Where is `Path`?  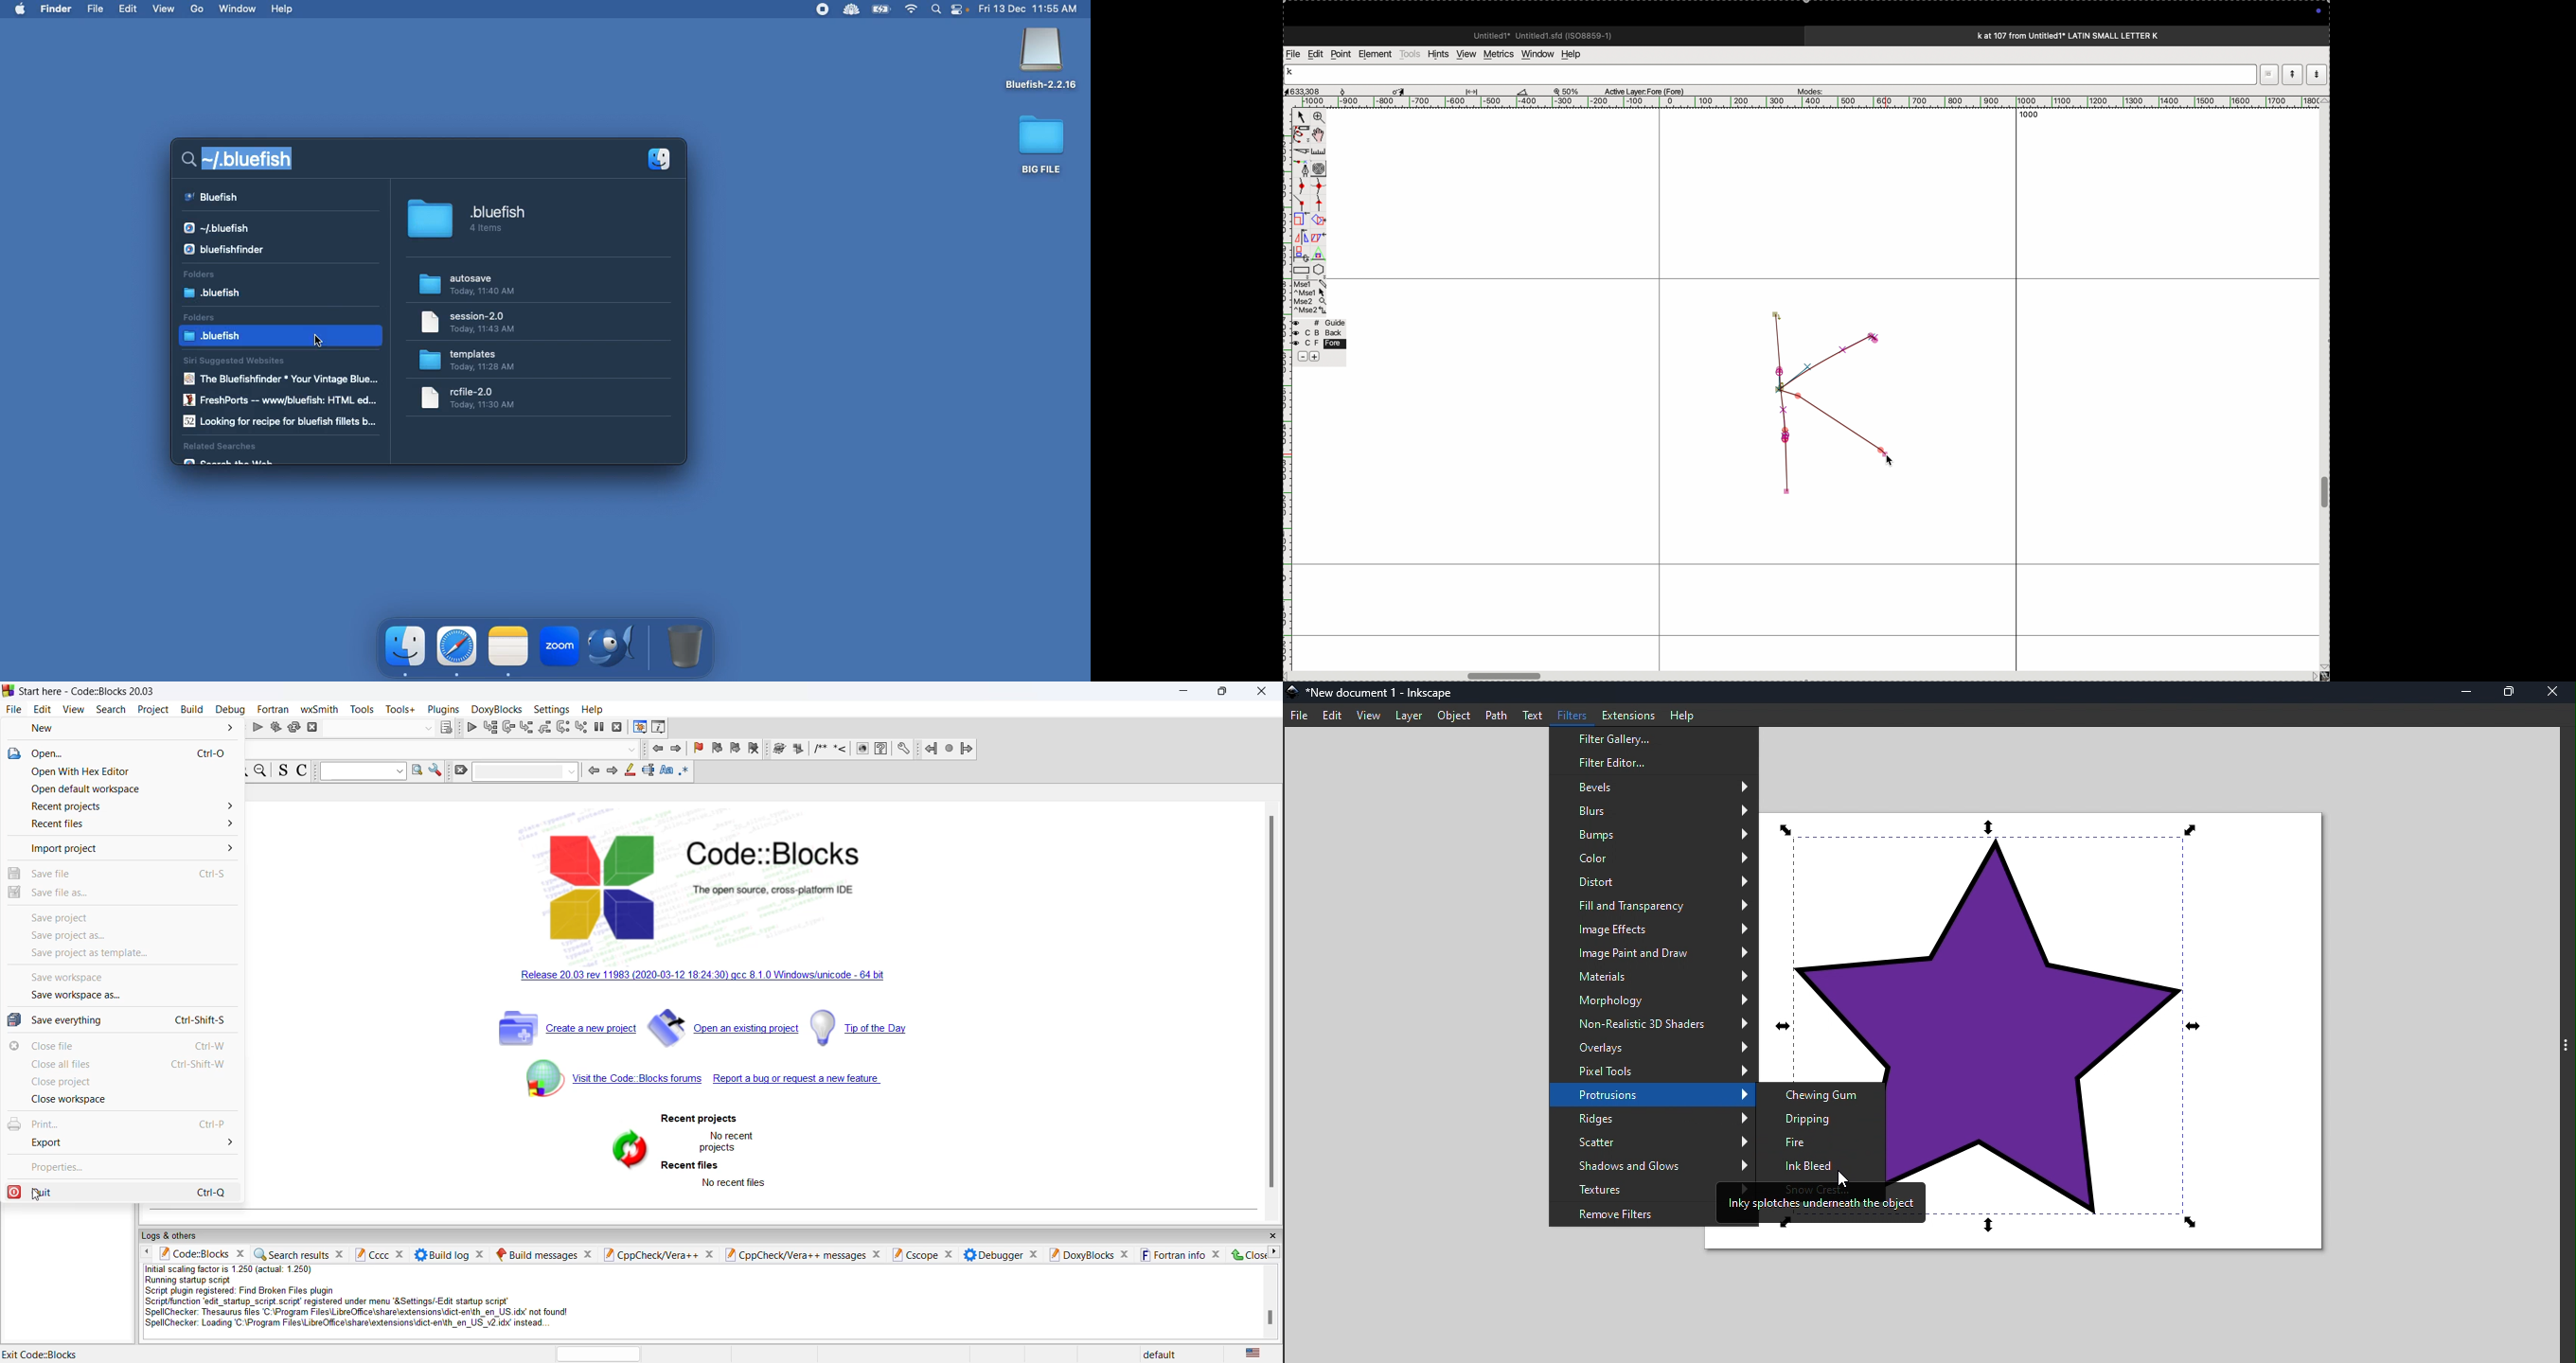
Path is located at coordinates (1499, 714).